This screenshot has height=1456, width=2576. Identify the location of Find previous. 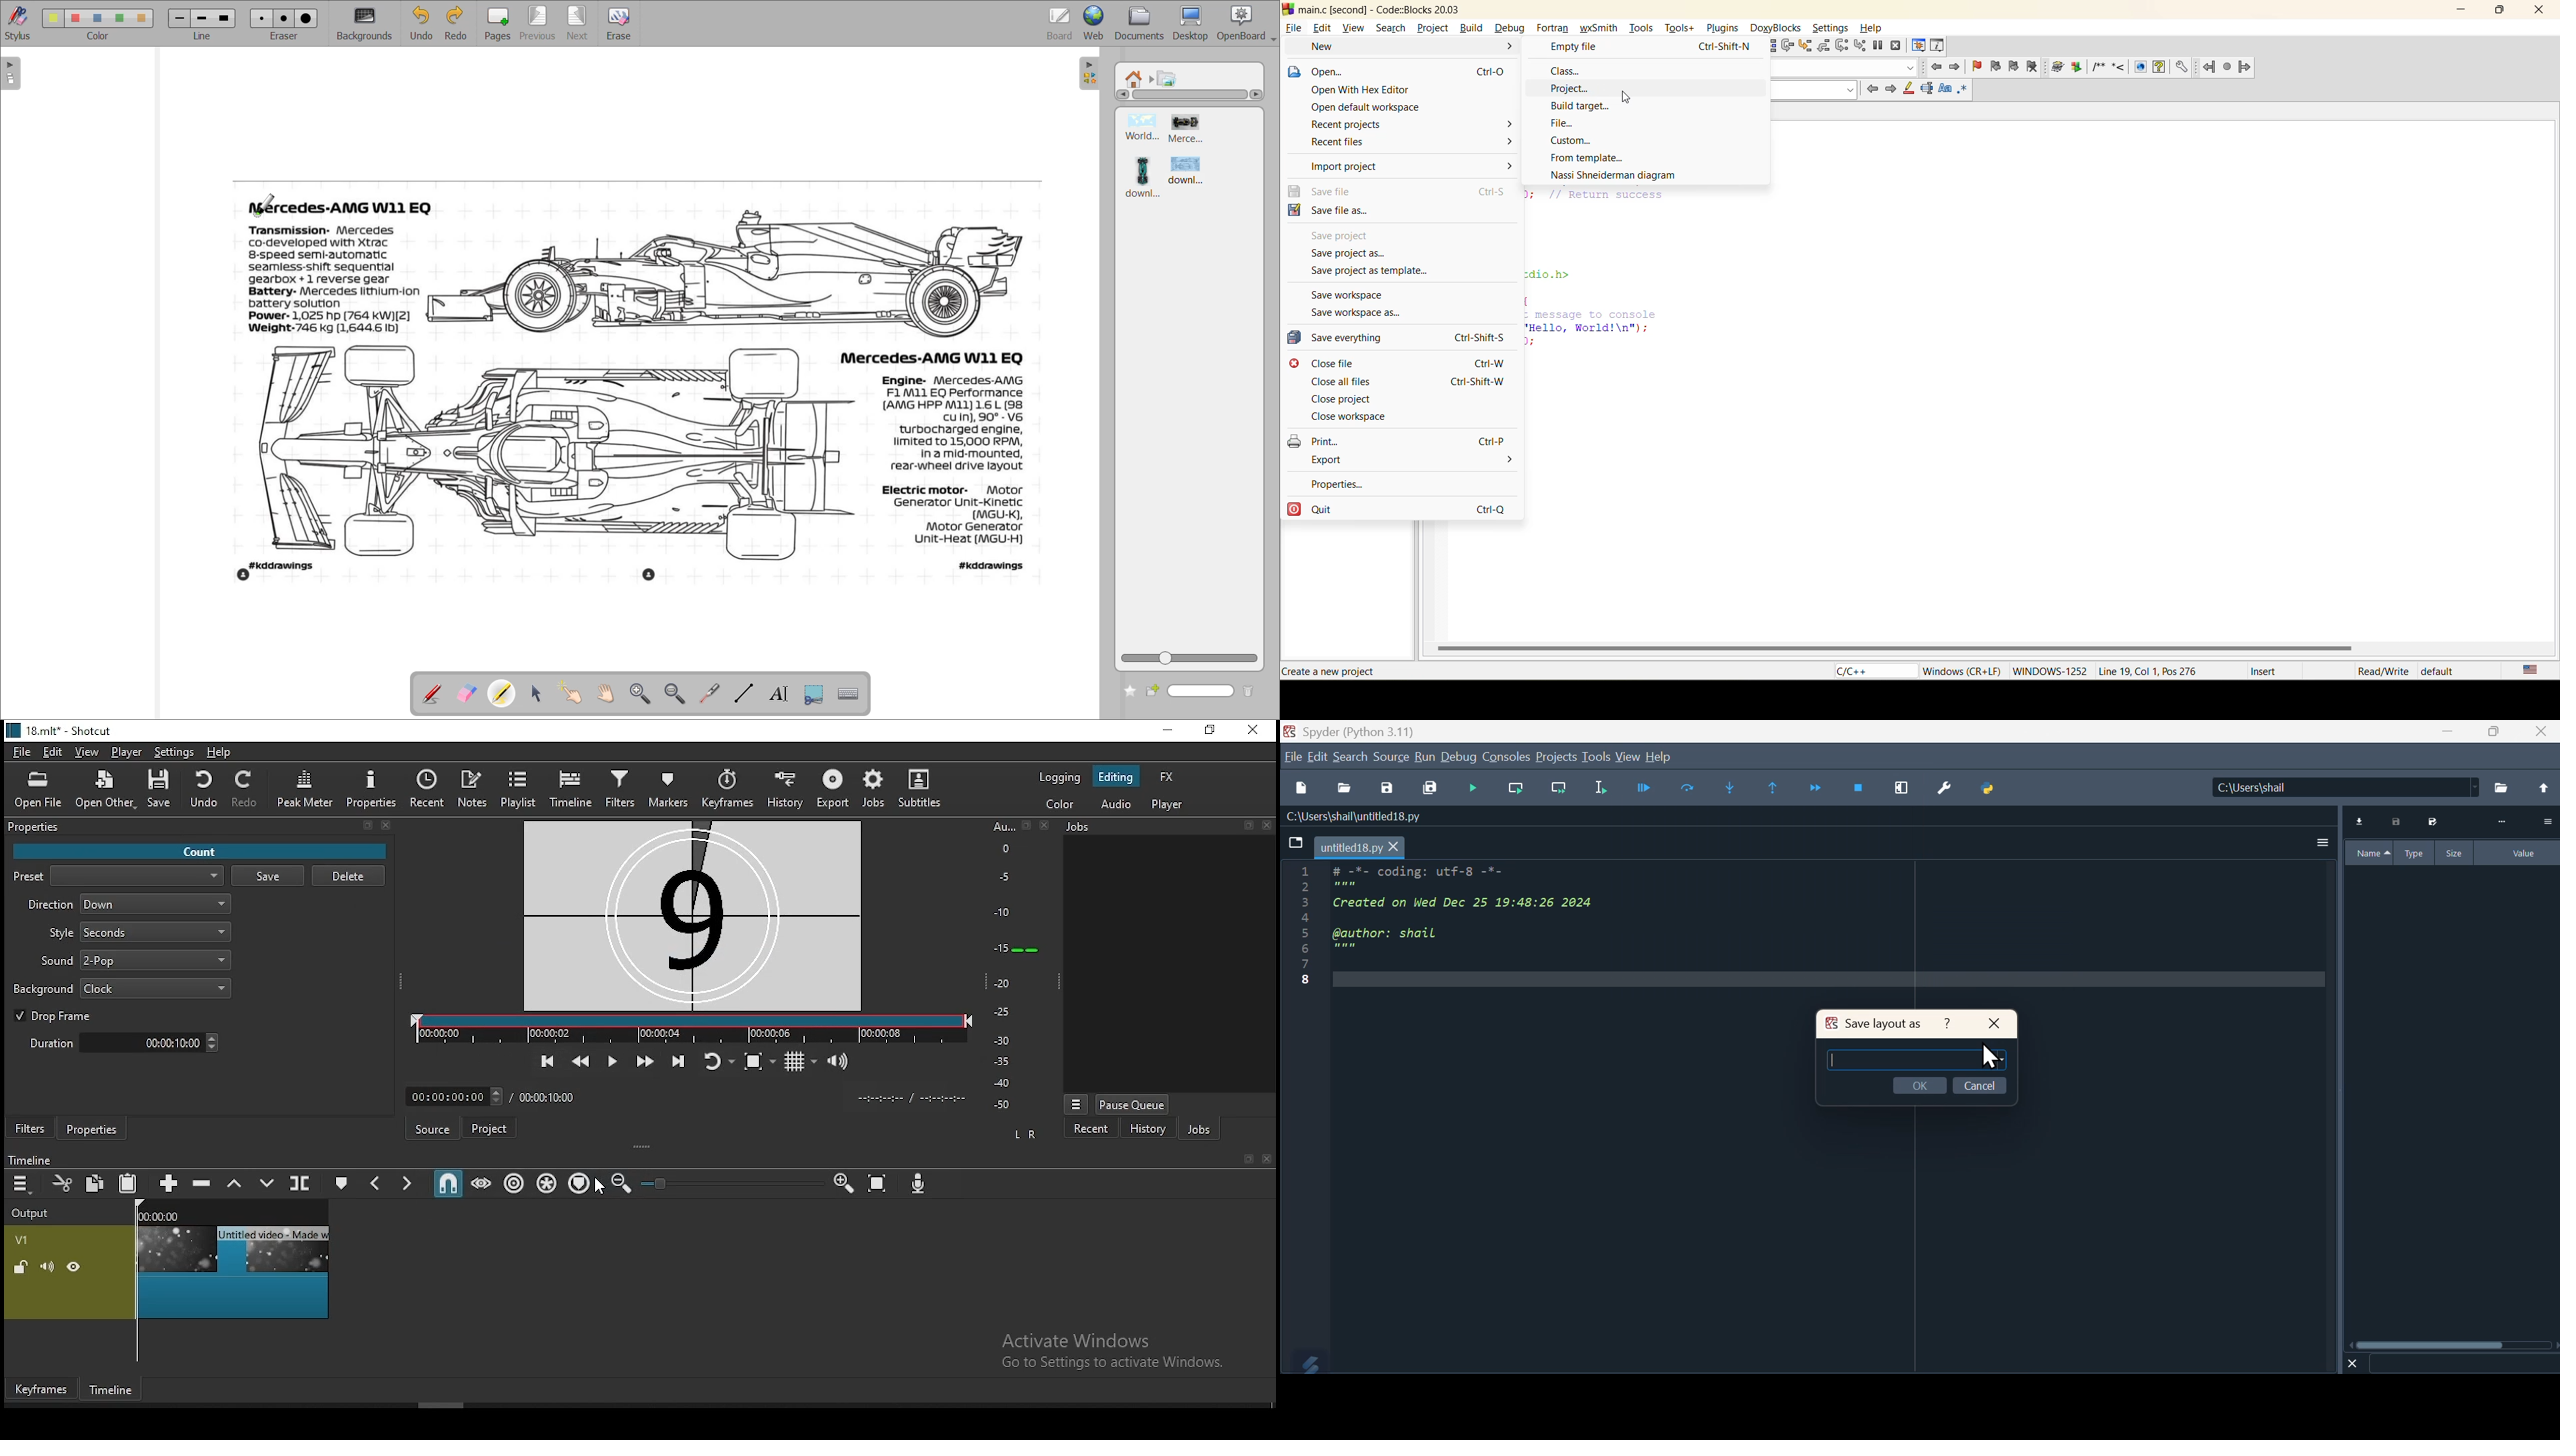
(1775, 788).